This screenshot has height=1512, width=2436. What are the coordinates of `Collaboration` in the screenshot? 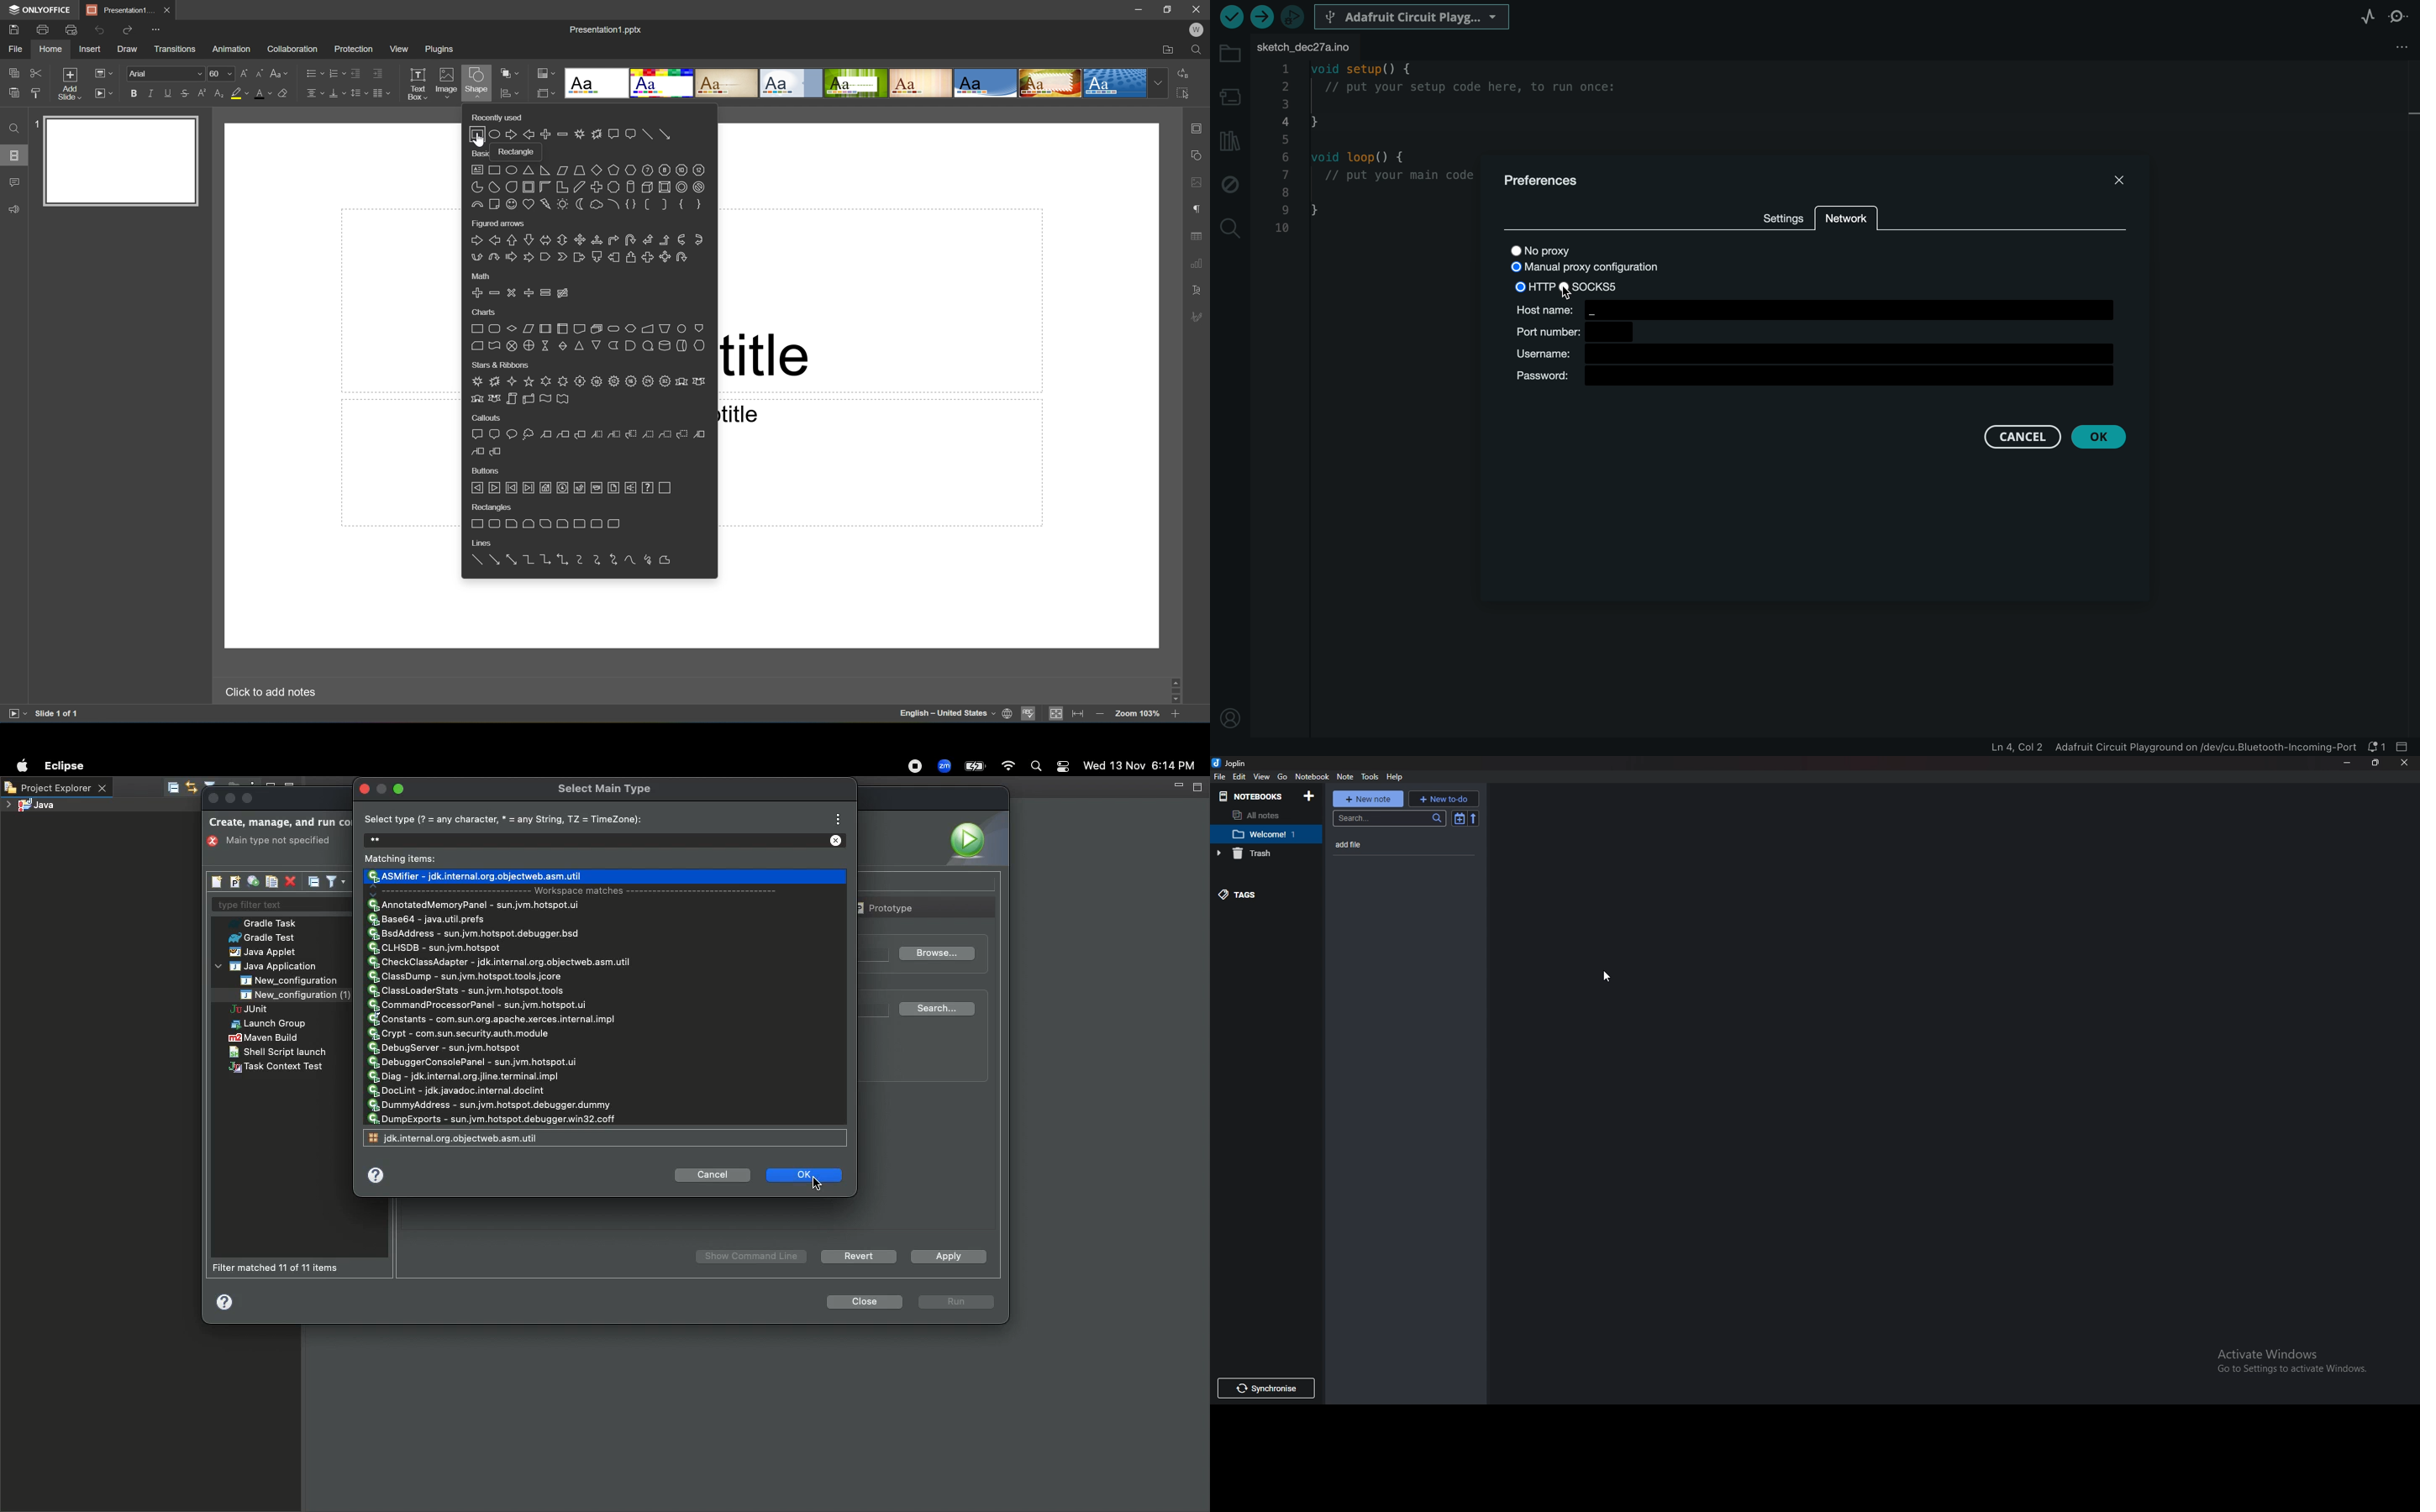 It's located at (293, 49).